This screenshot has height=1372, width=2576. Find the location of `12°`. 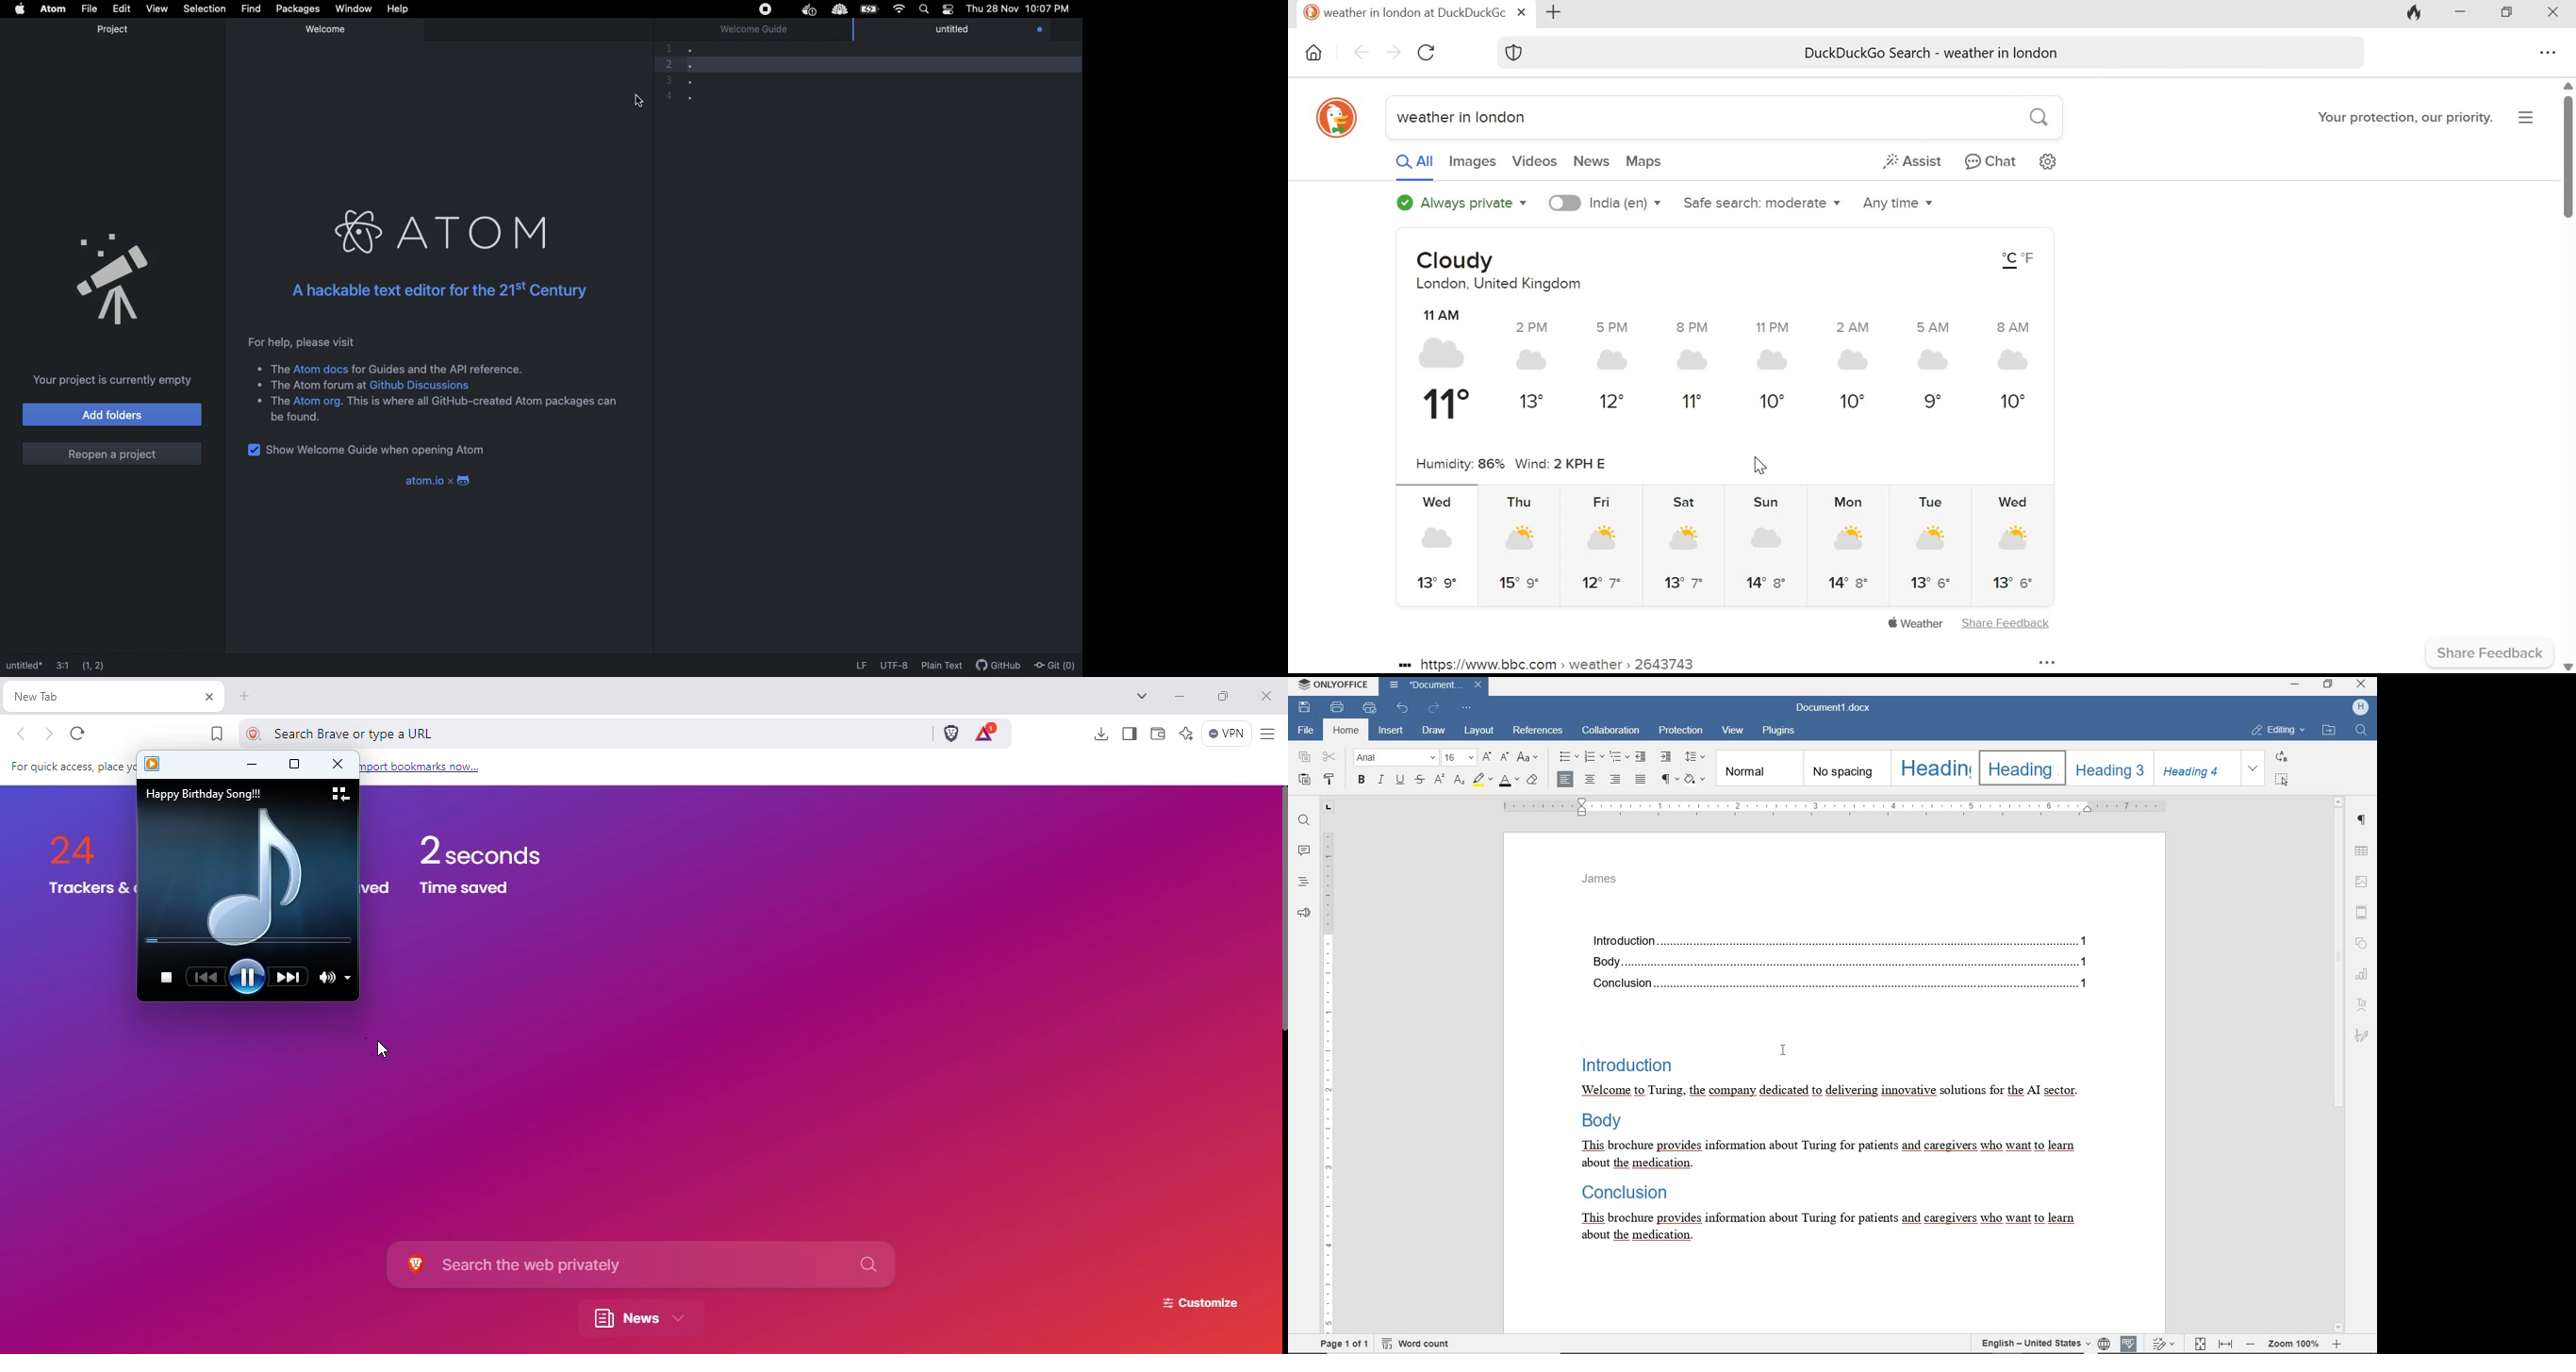

12° is located at coordinates (1611, 402).